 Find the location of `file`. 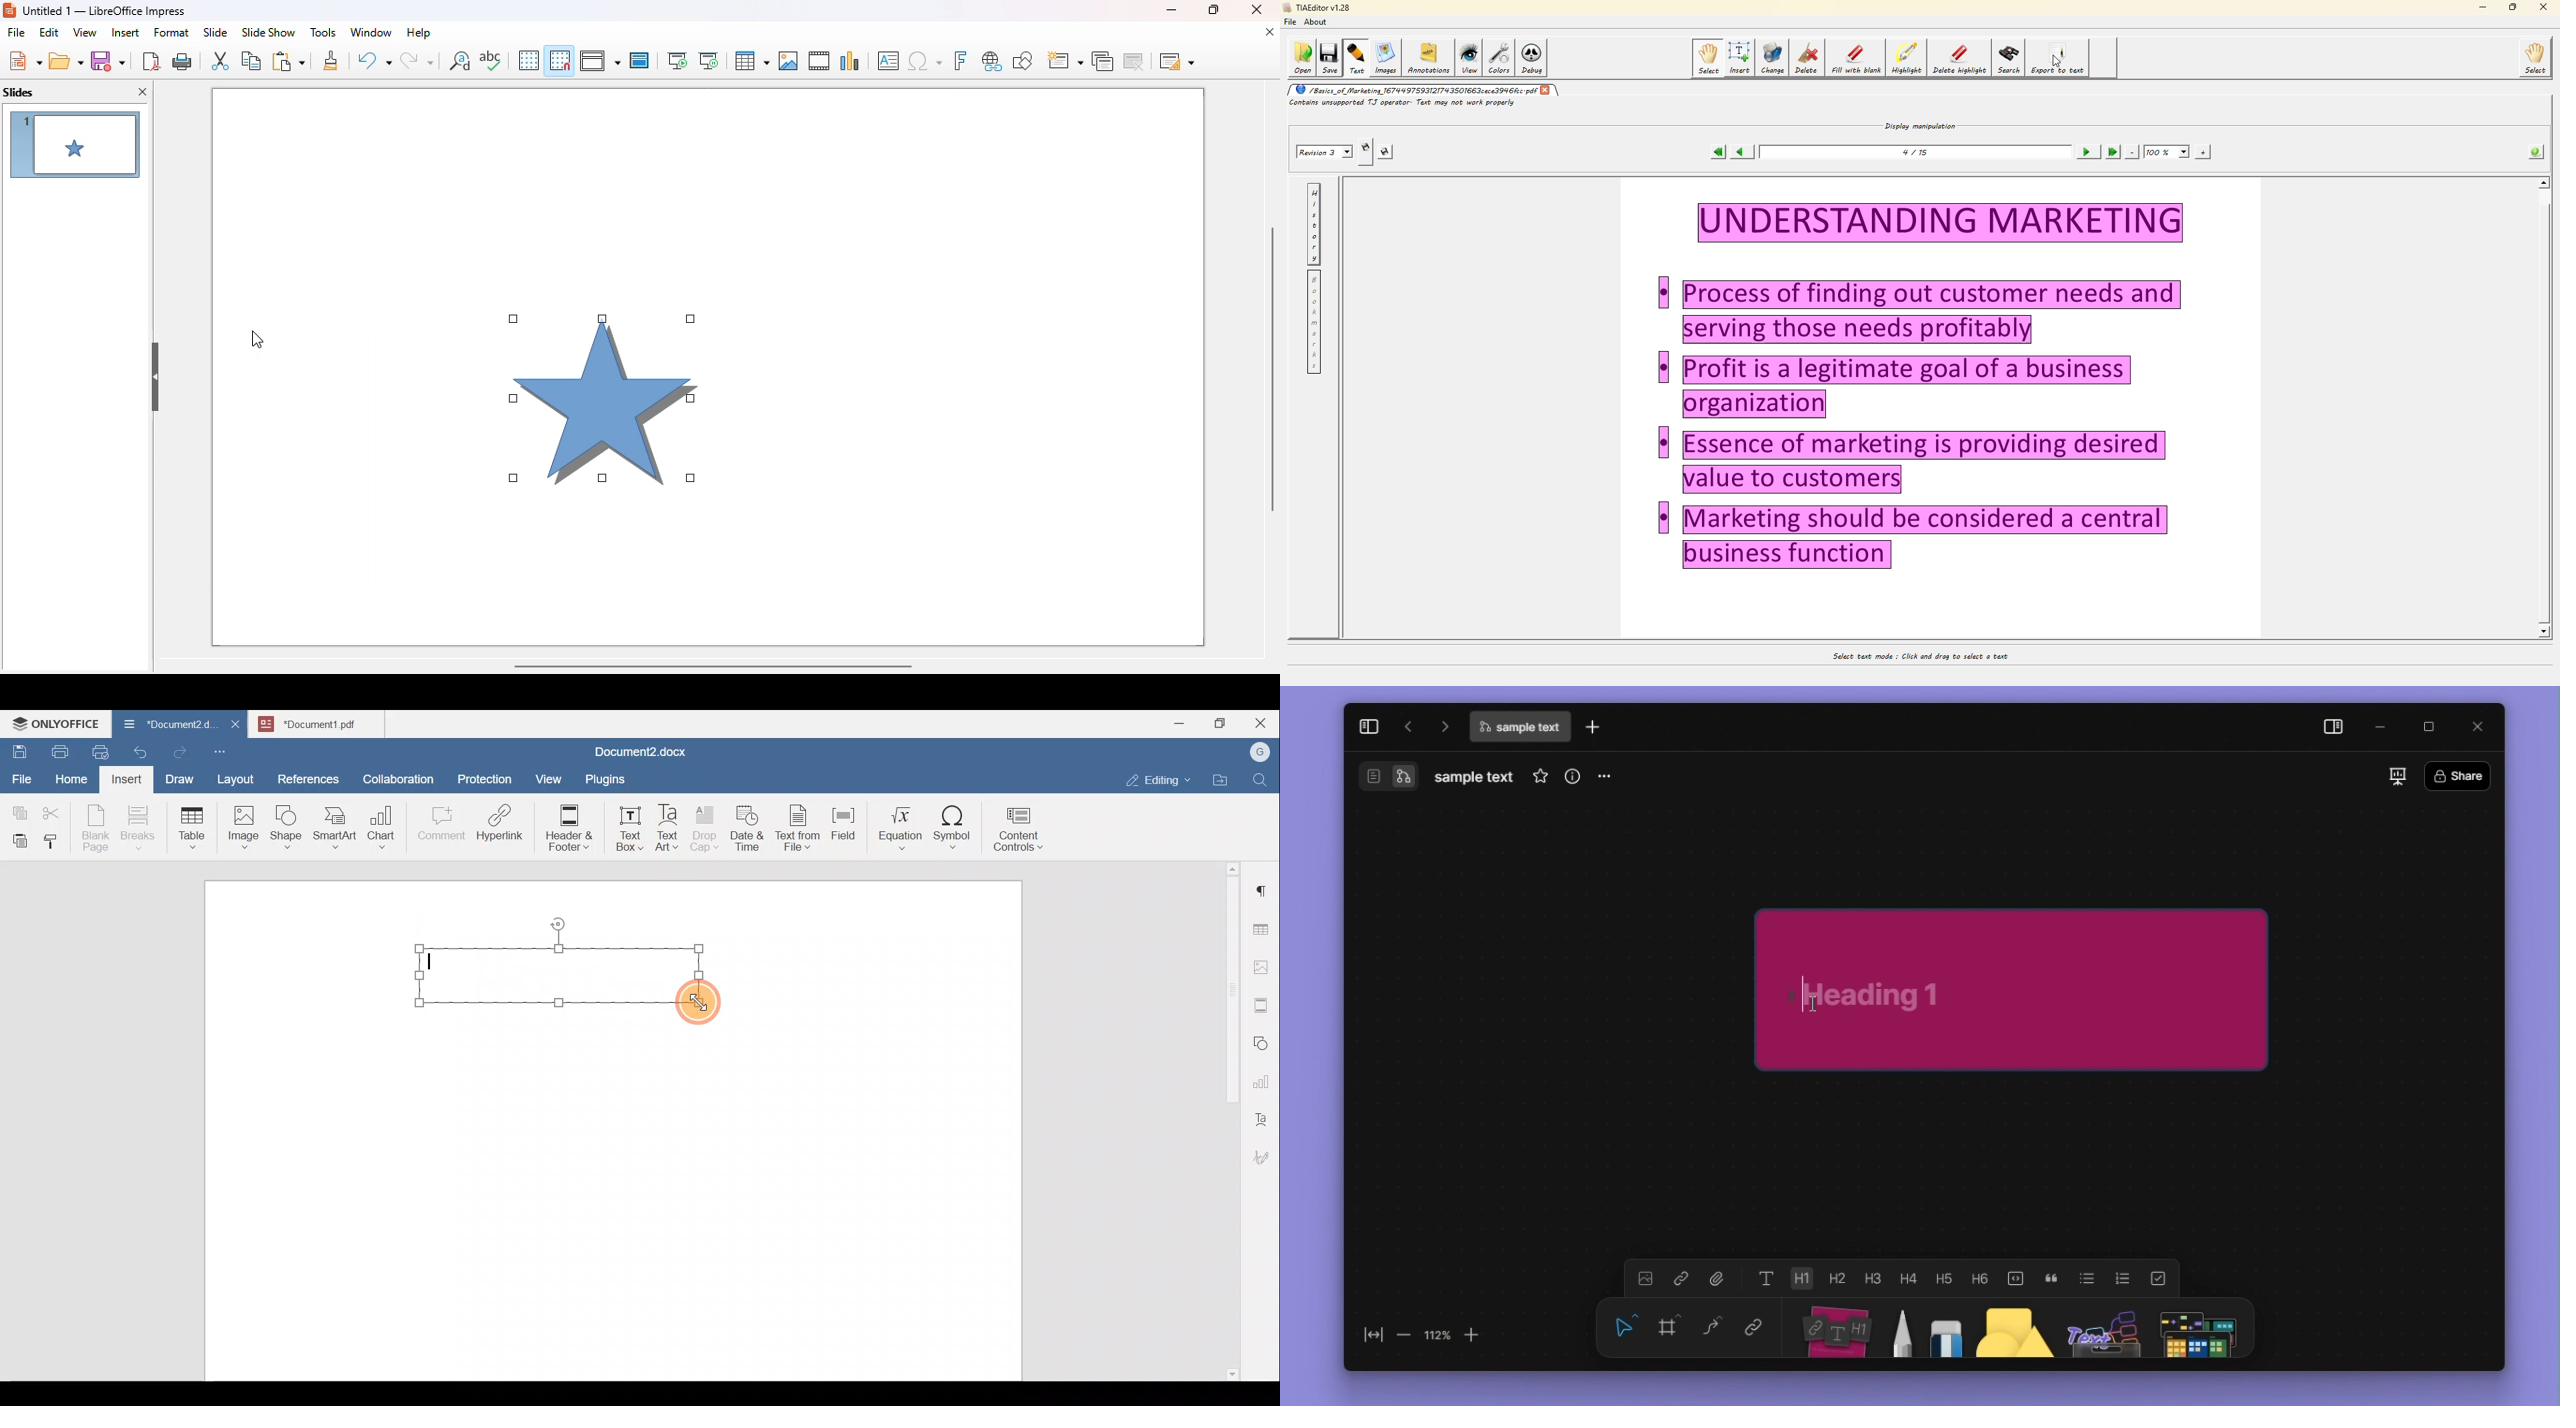

file is located at coordinates (16, 33).